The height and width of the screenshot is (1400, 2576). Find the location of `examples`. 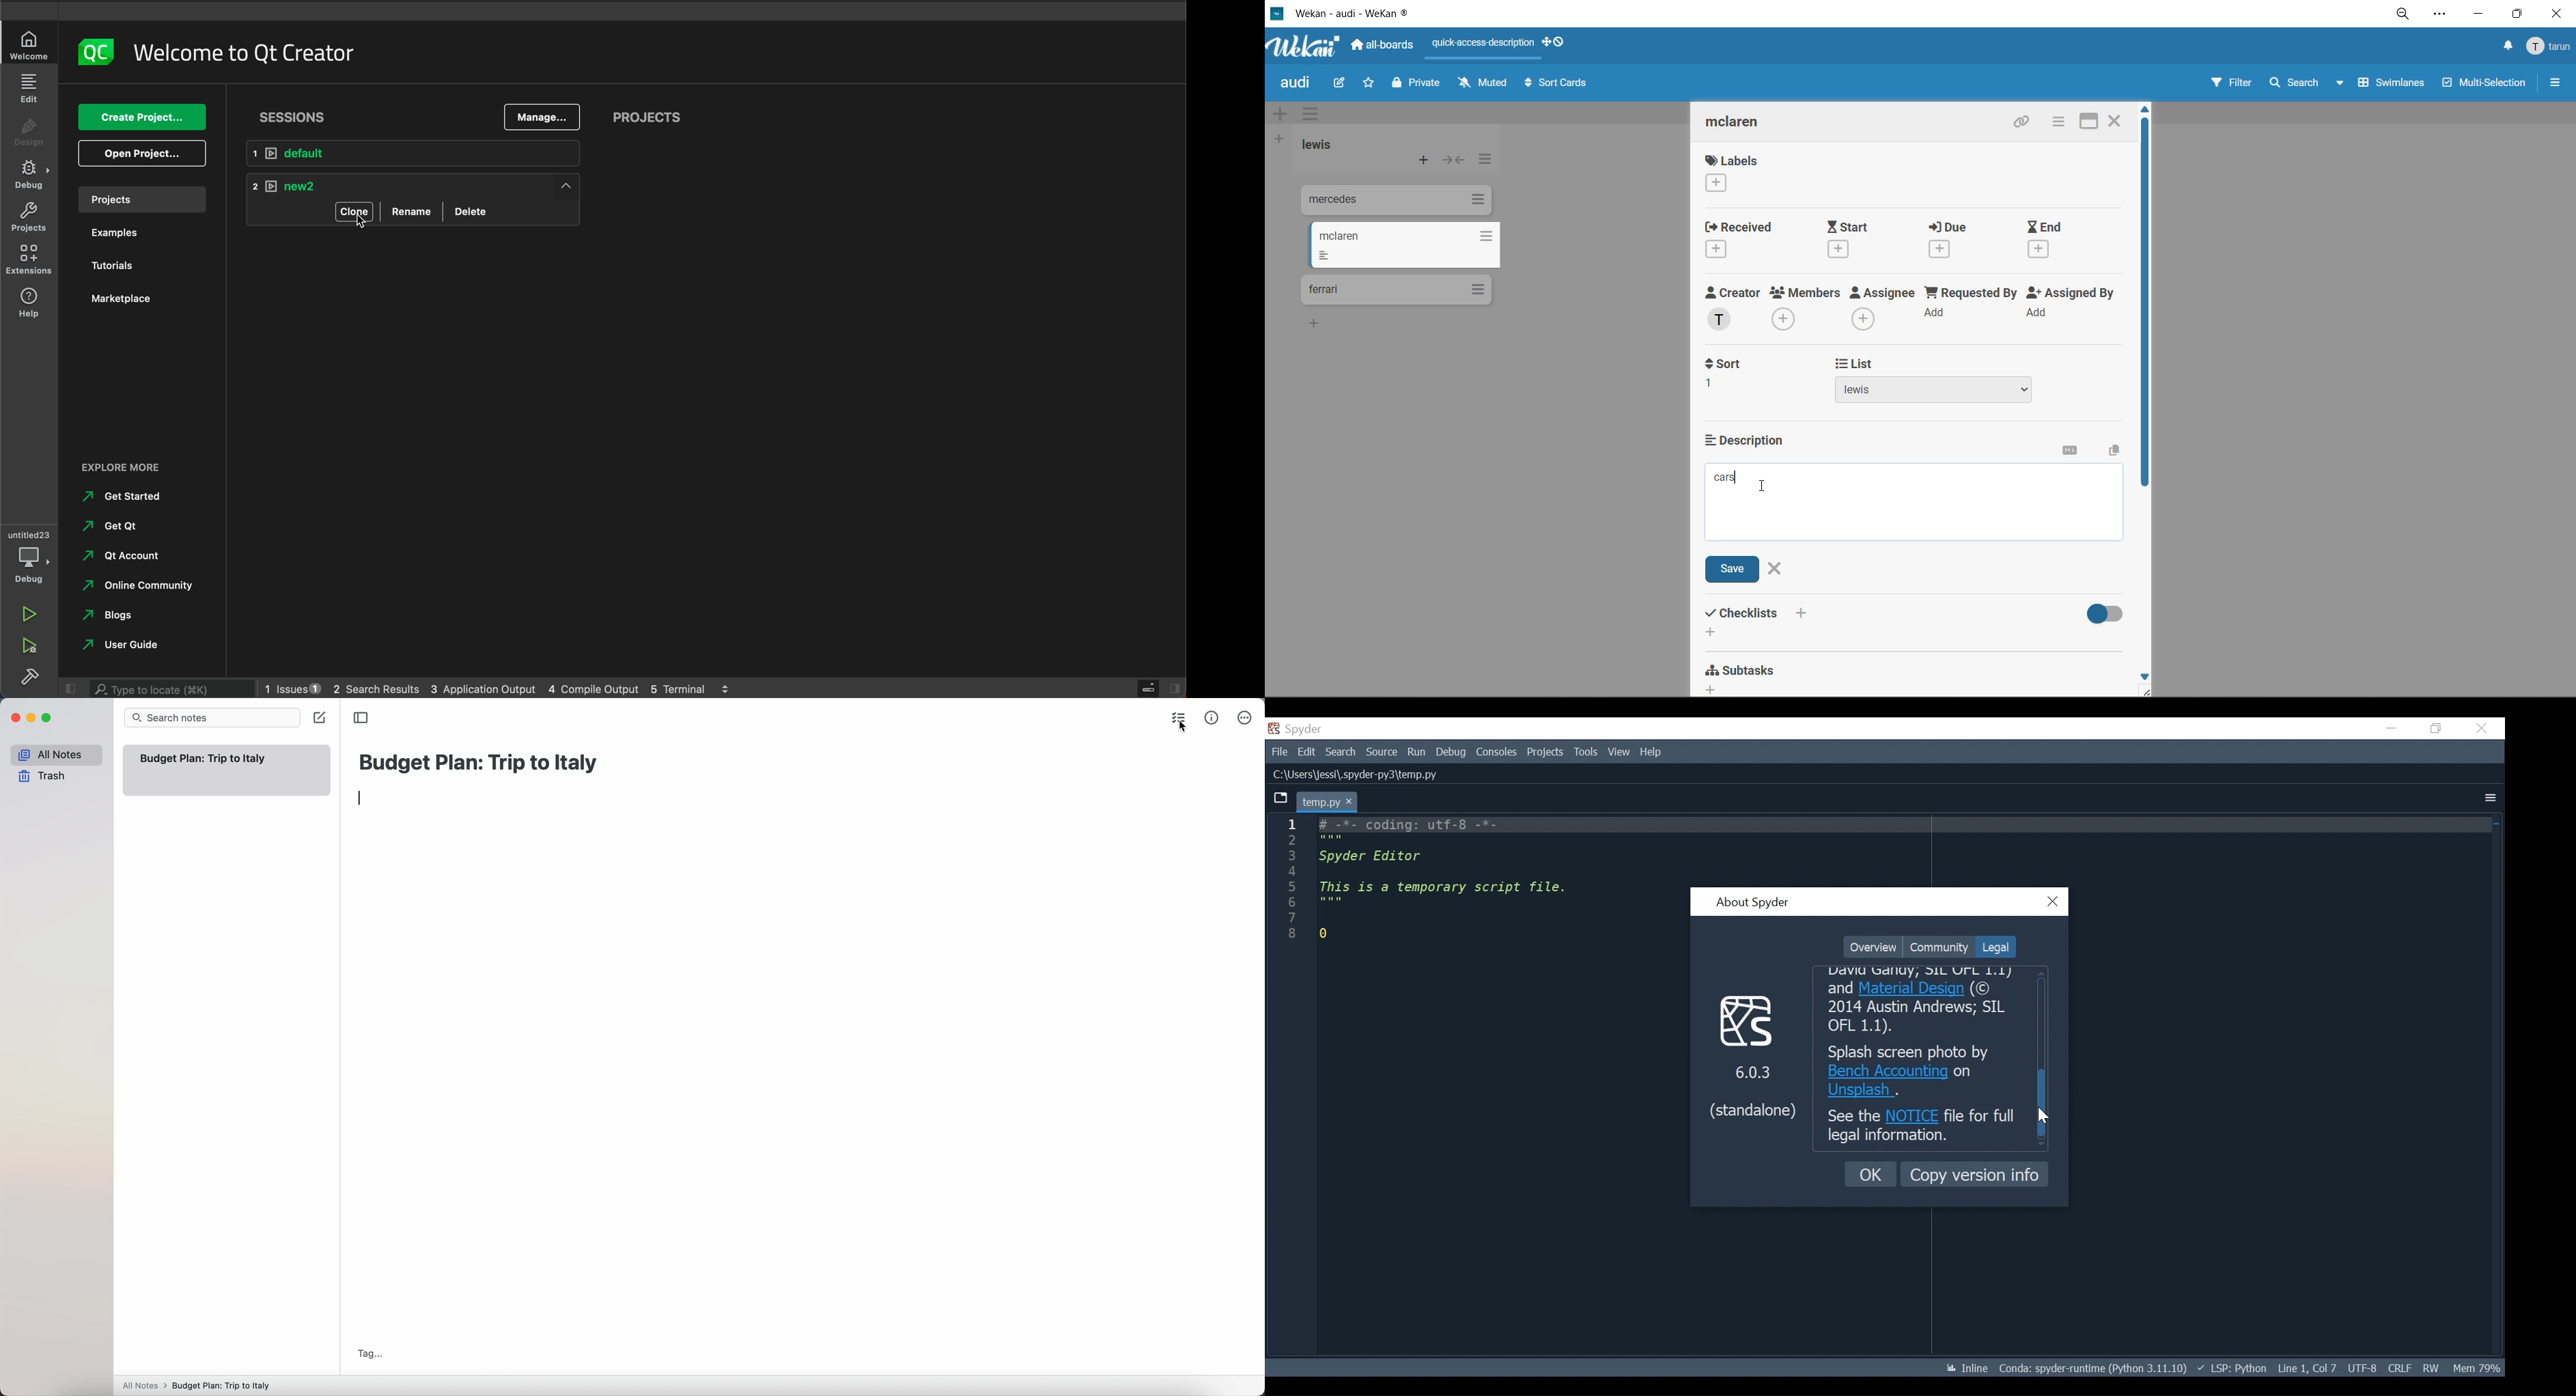

examples is located at coordinates (108, 233).